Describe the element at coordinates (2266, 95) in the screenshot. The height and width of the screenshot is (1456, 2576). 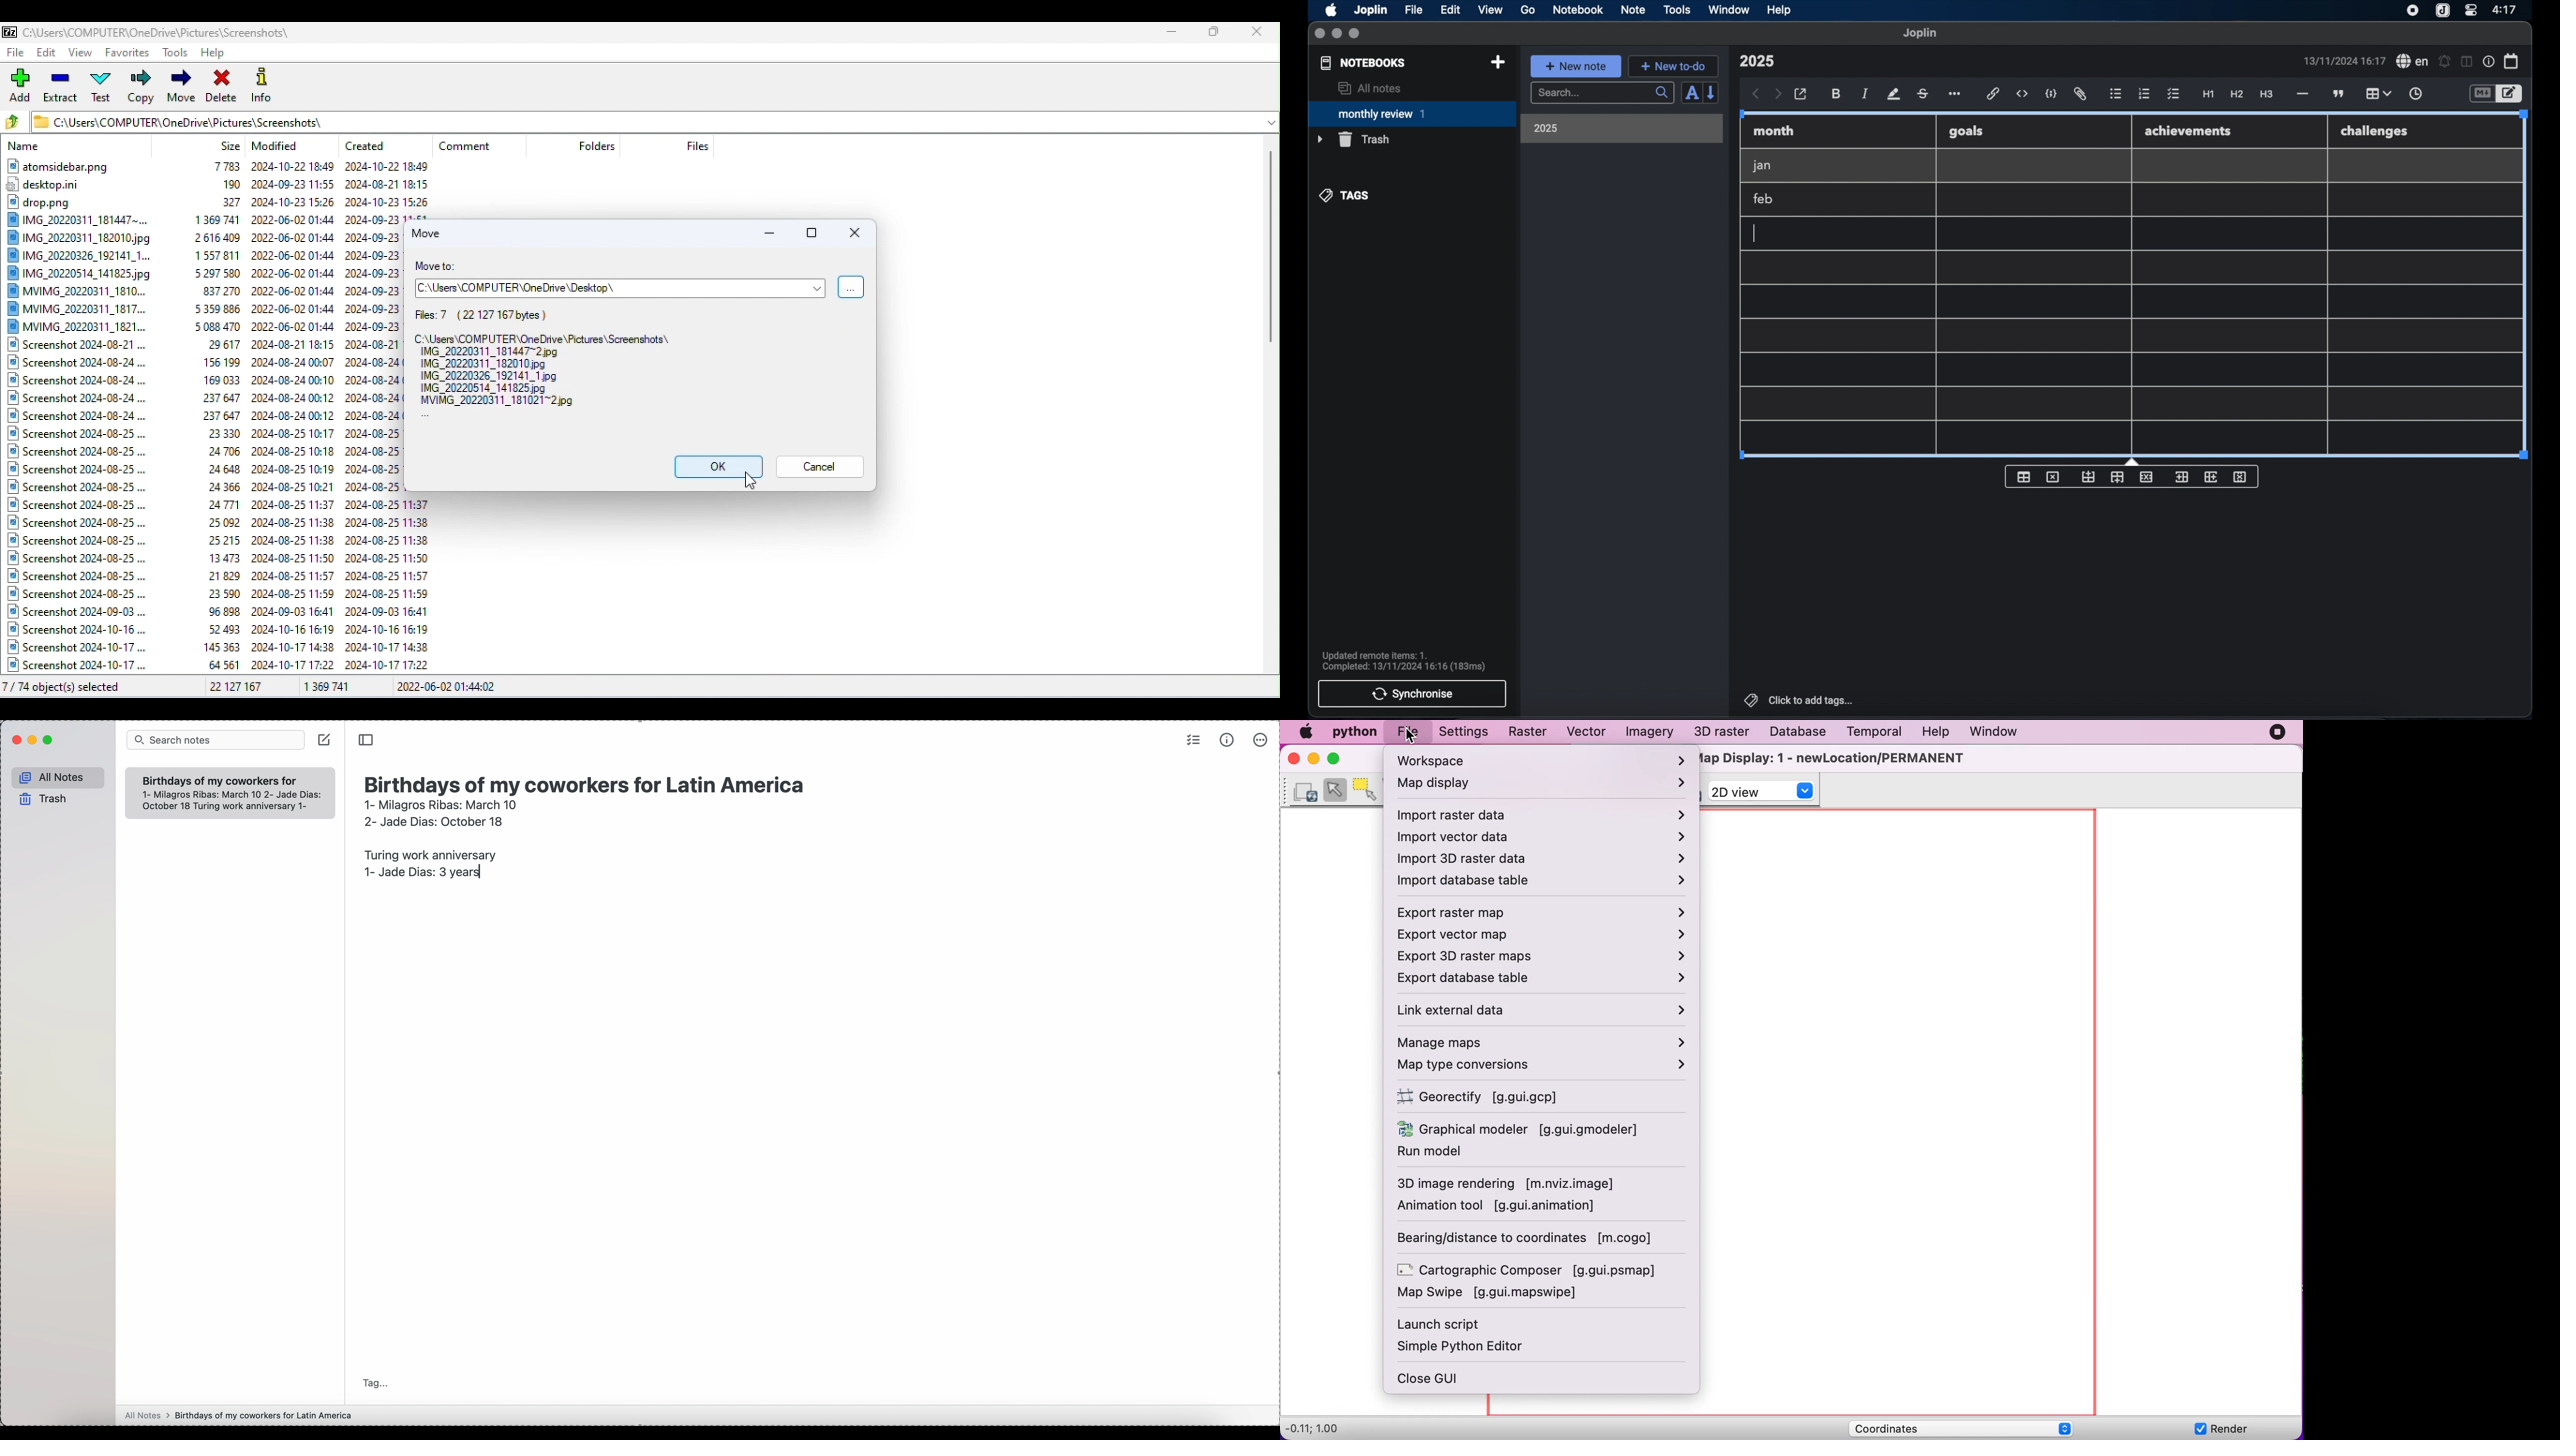
I see `heading 3` at that location.